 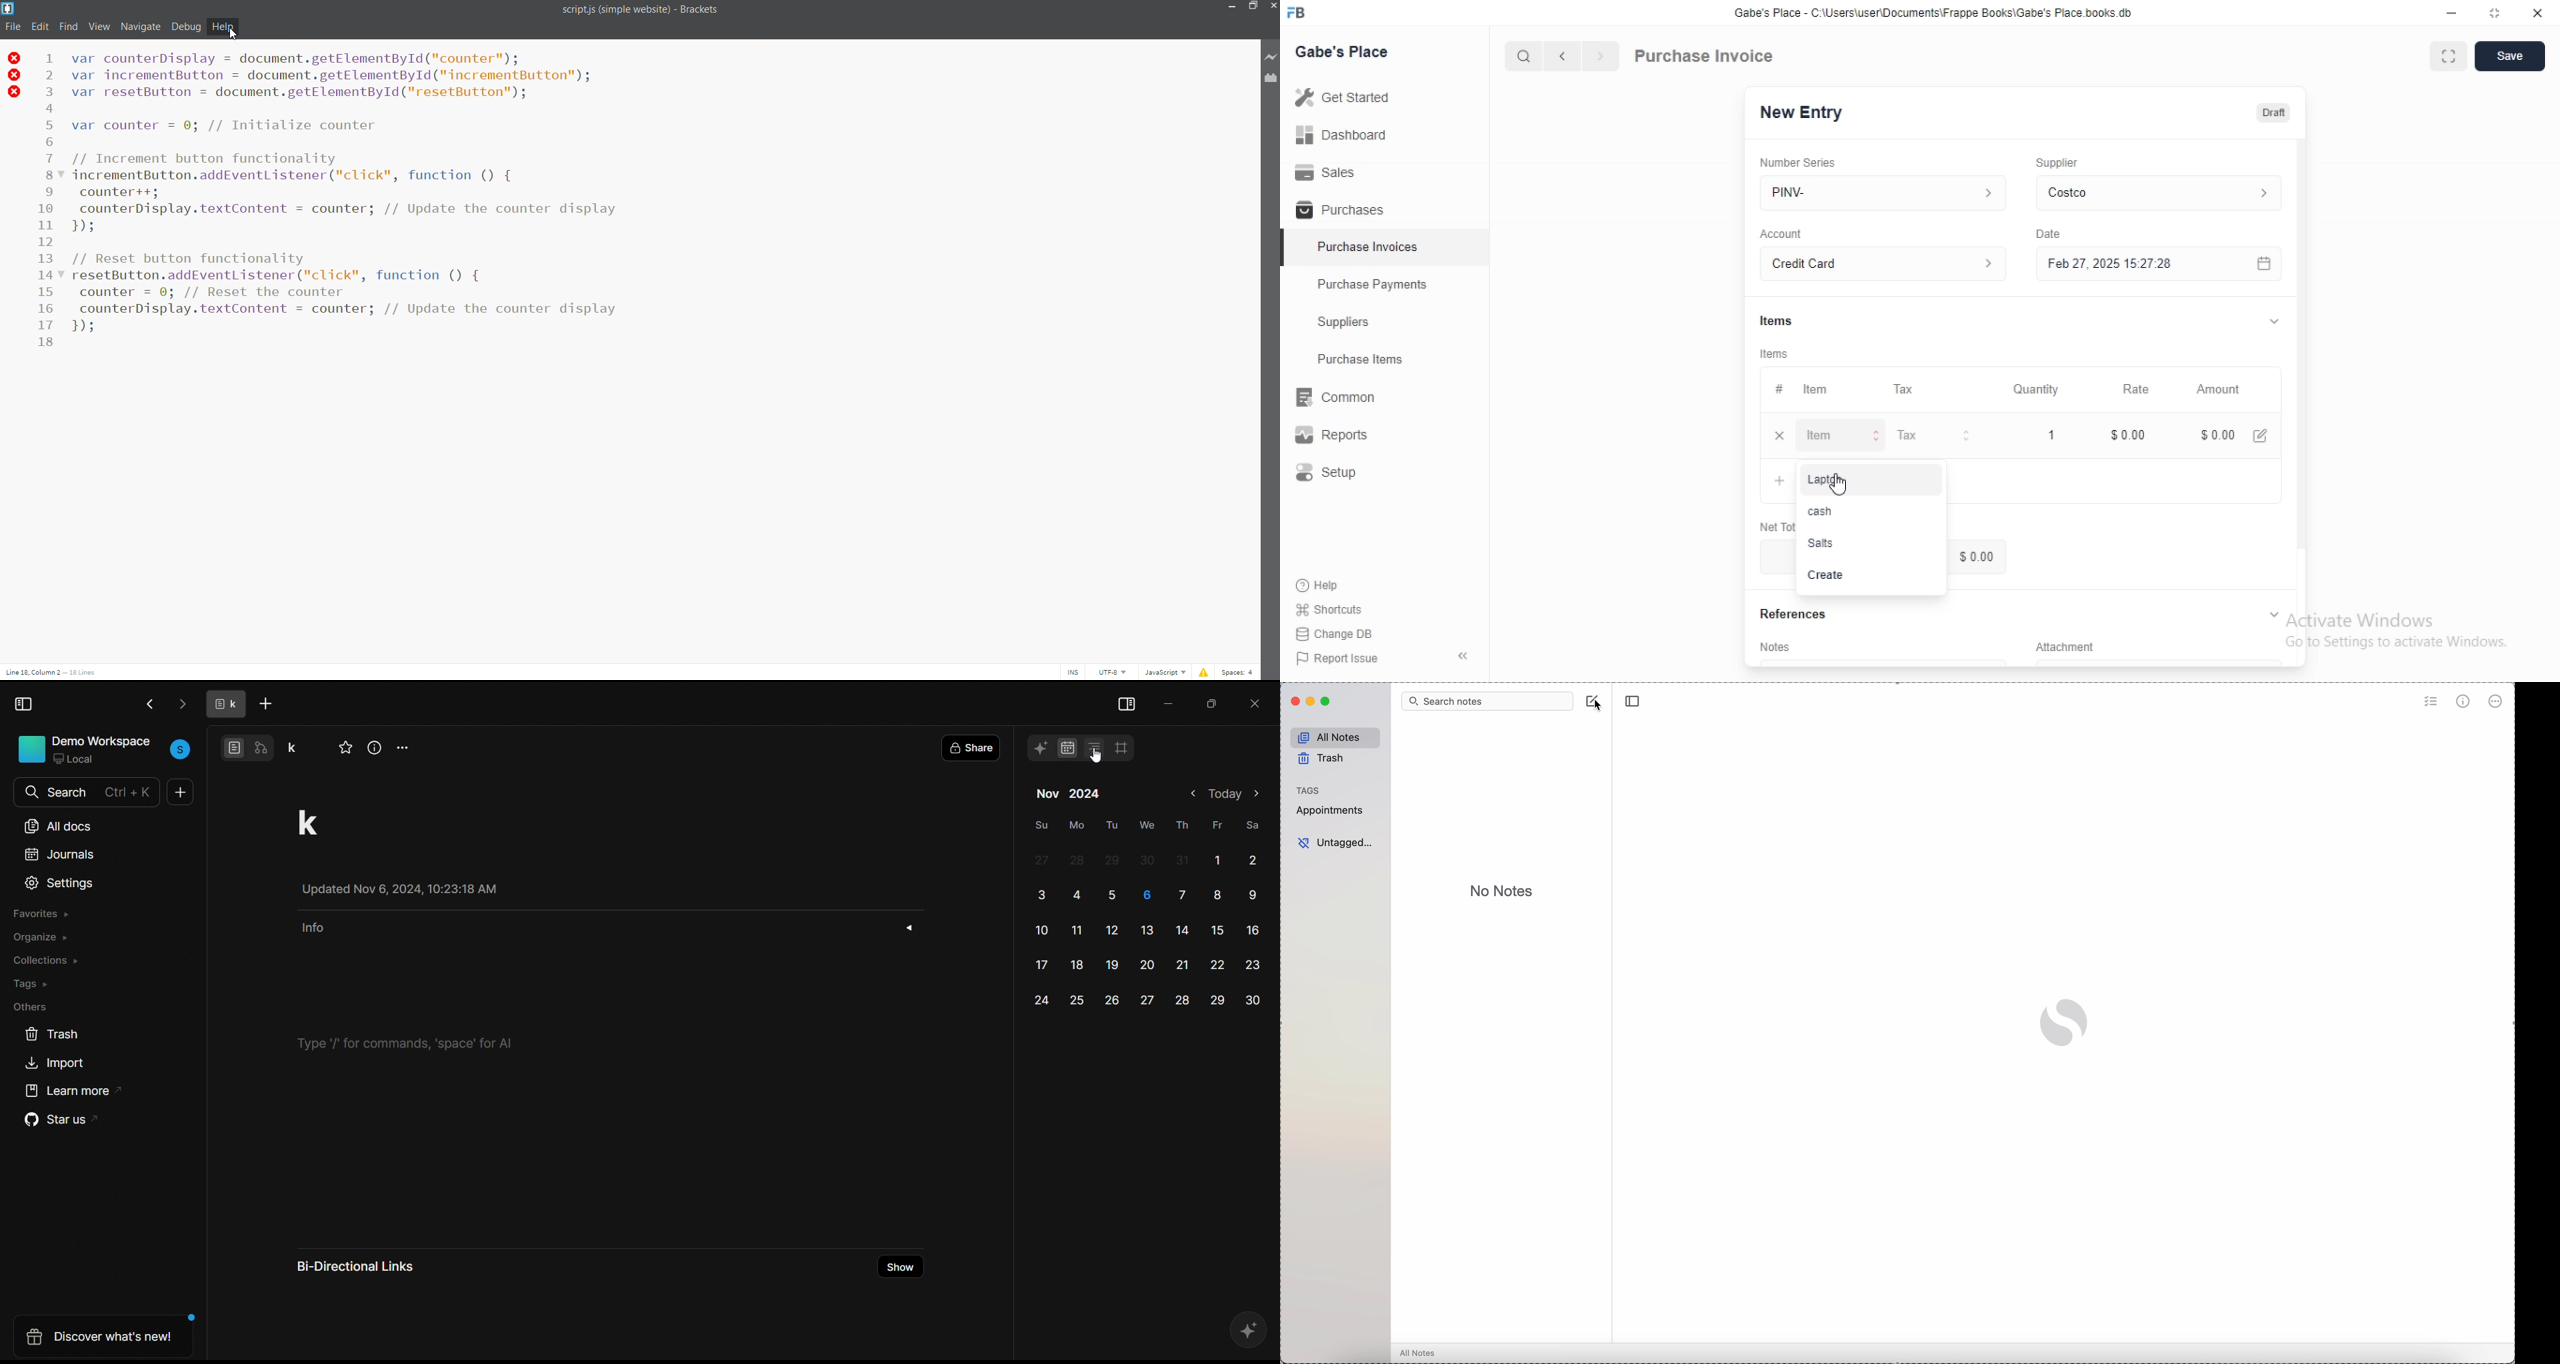 I want to click on Report Issue, so click(x=1338, y=658).